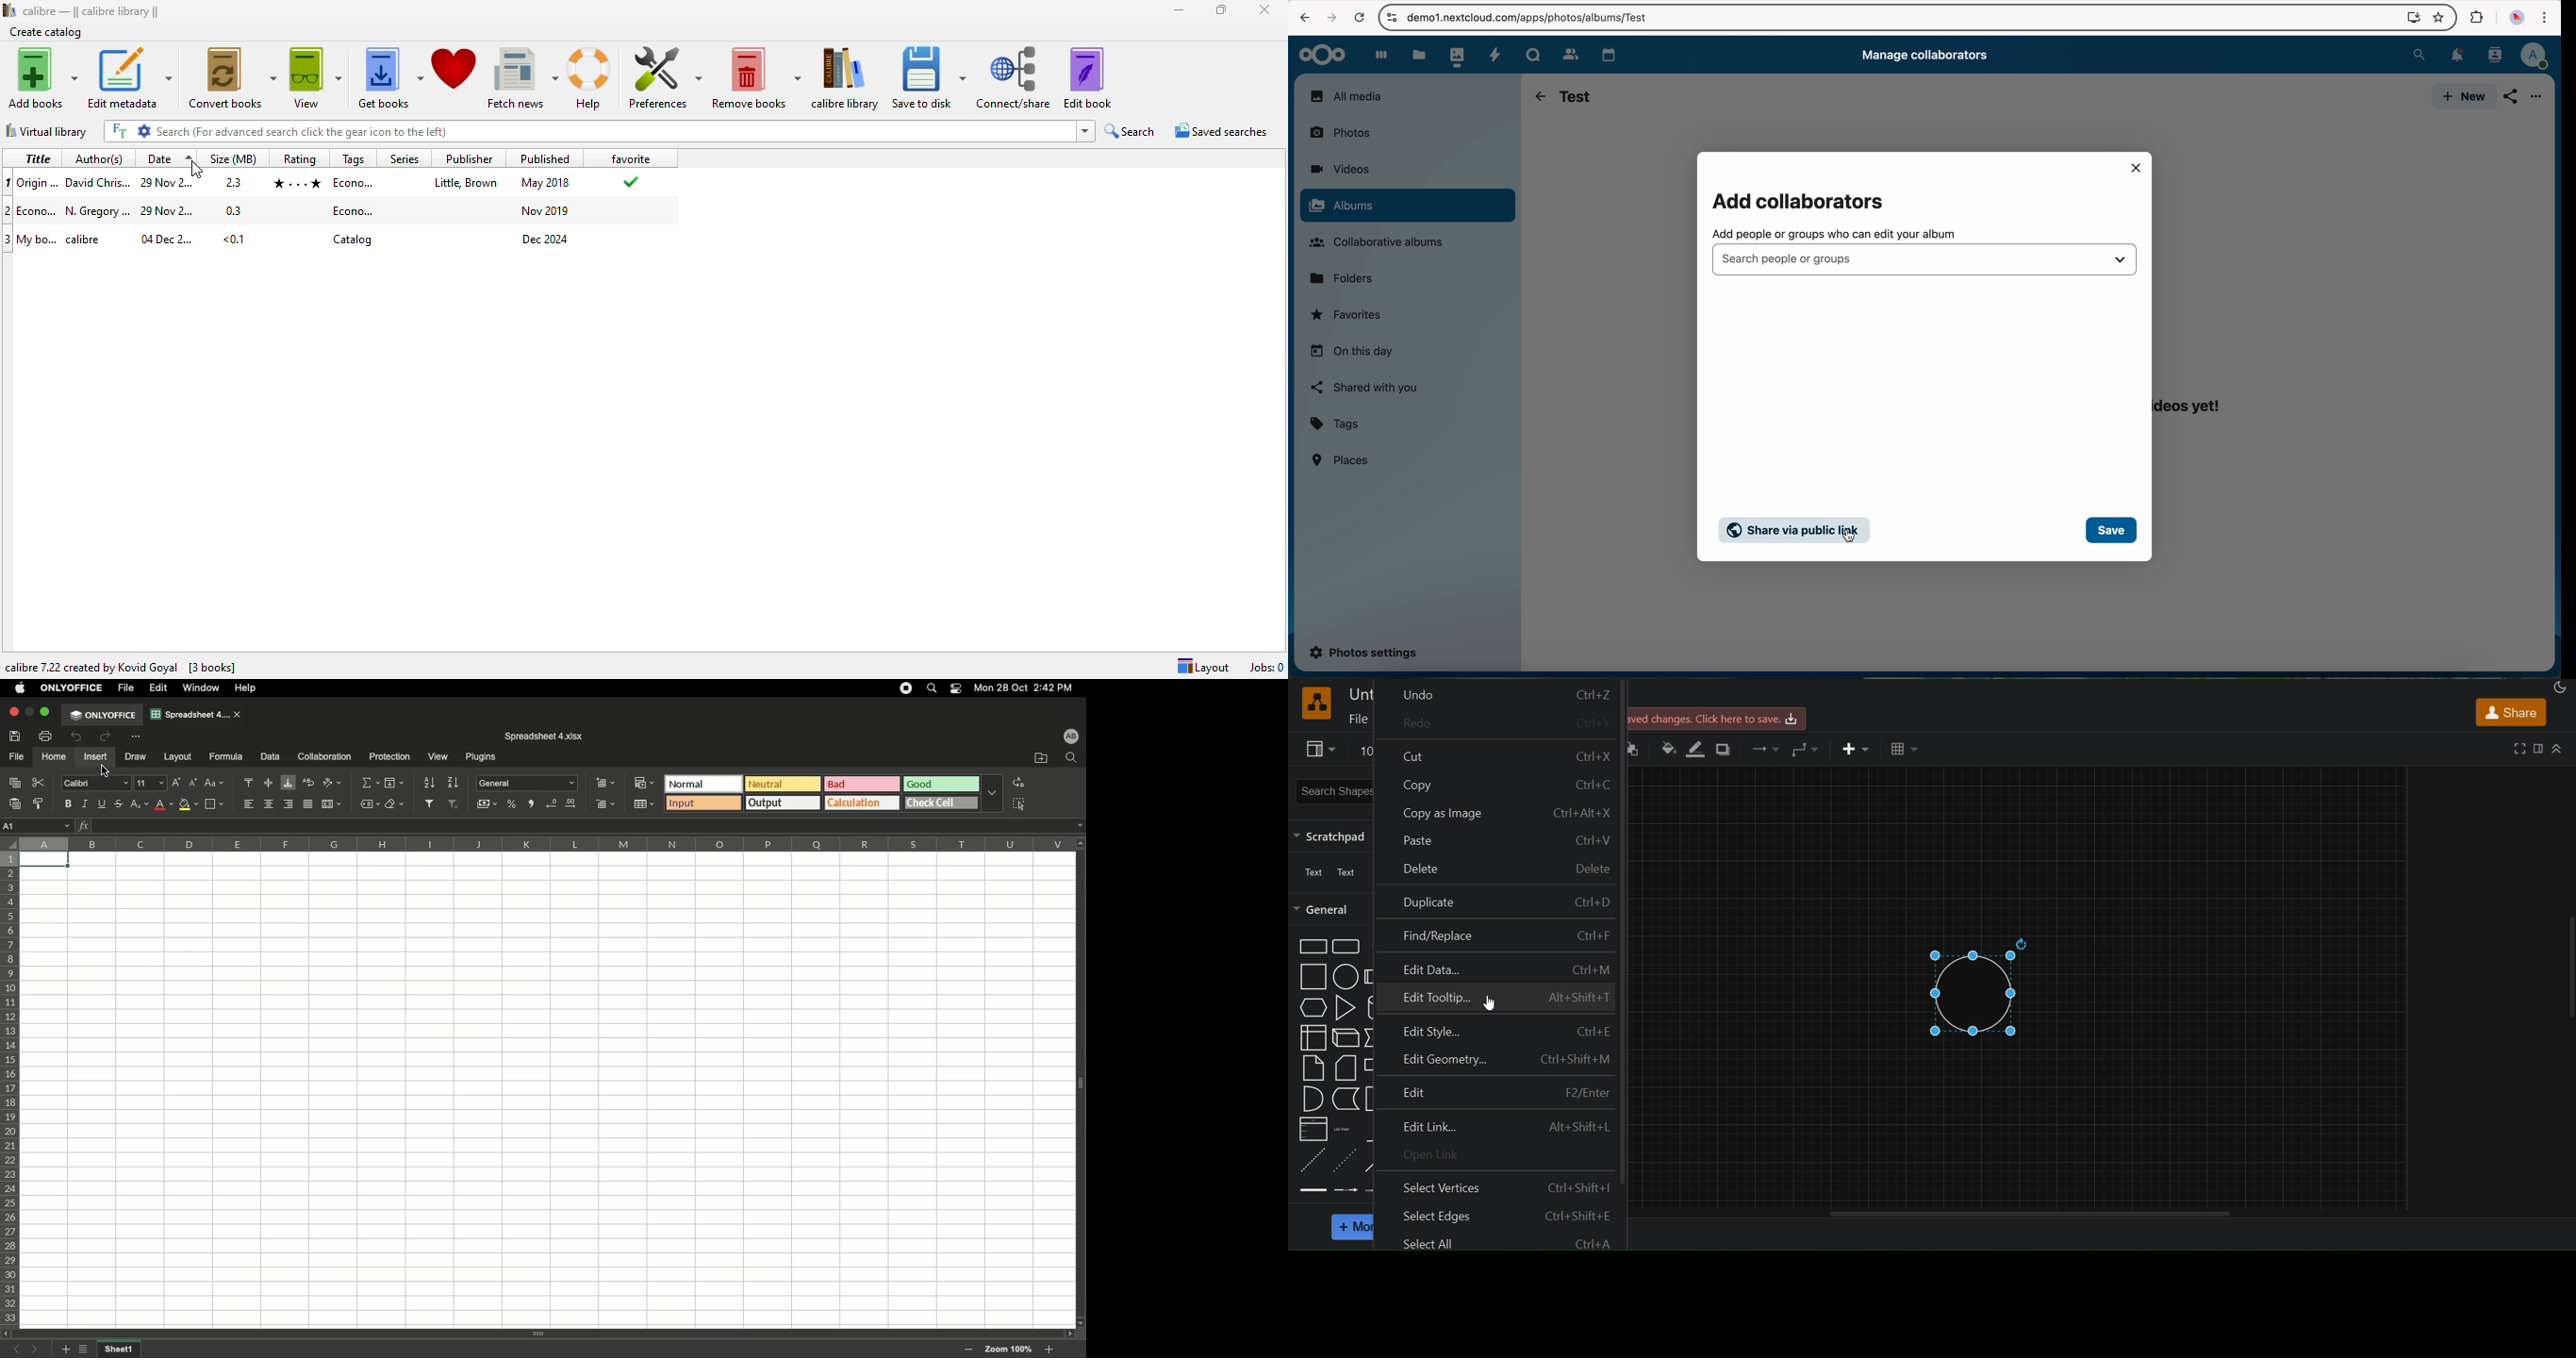  I want to click on minimize, so click(29, 711).